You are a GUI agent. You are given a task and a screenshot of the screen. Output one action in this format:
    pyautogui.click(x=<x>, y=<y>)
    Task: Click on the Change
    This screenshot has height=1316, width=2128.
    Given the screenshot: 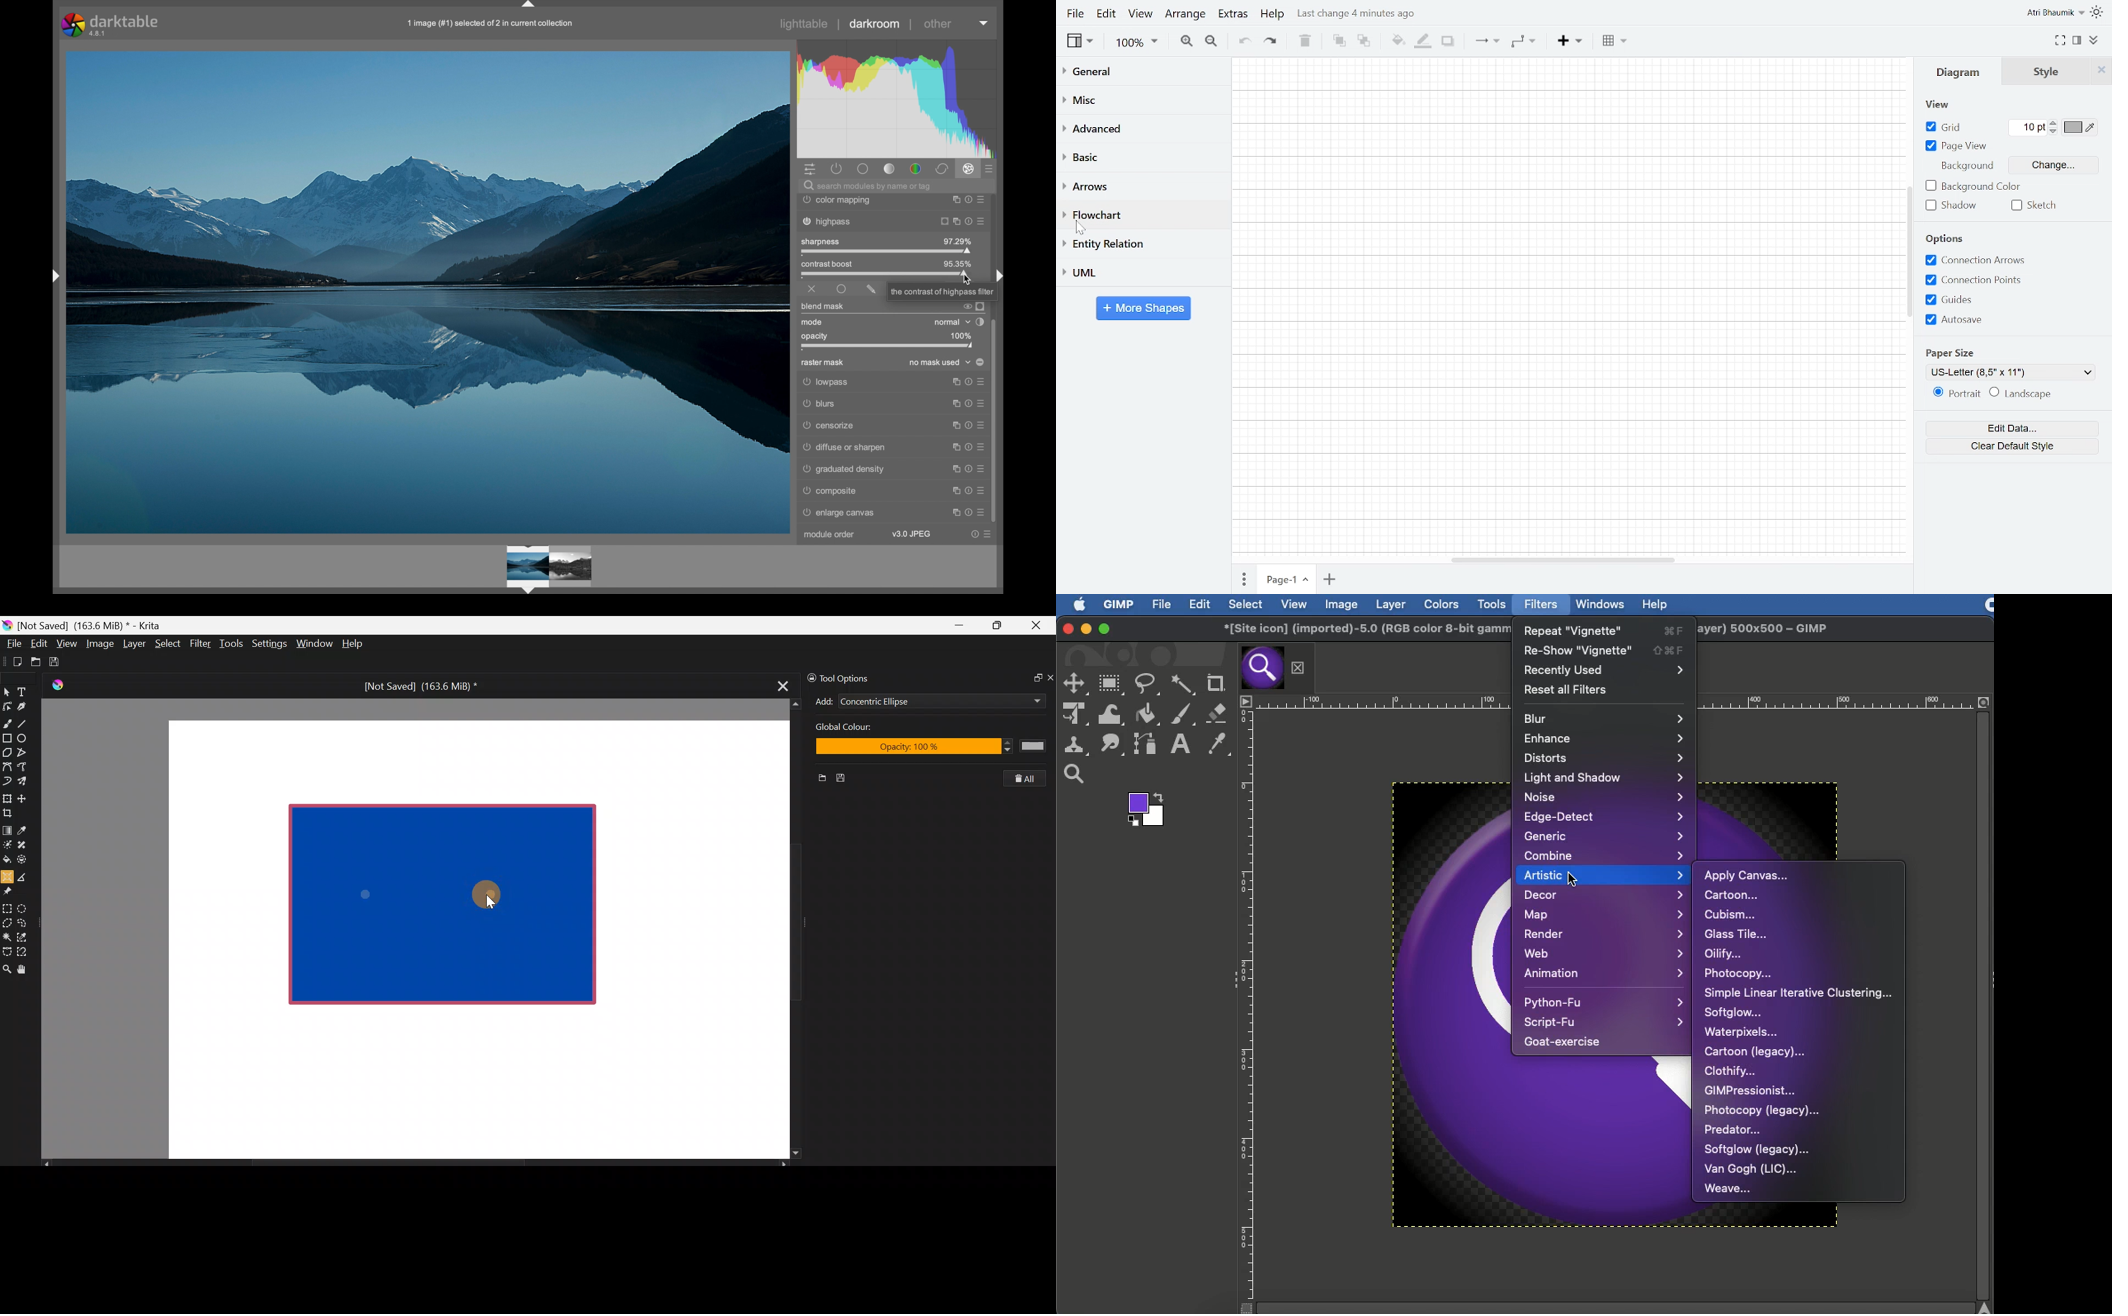 What is the action you would take?
    pyautogui.click(x=2055, y=165)
    